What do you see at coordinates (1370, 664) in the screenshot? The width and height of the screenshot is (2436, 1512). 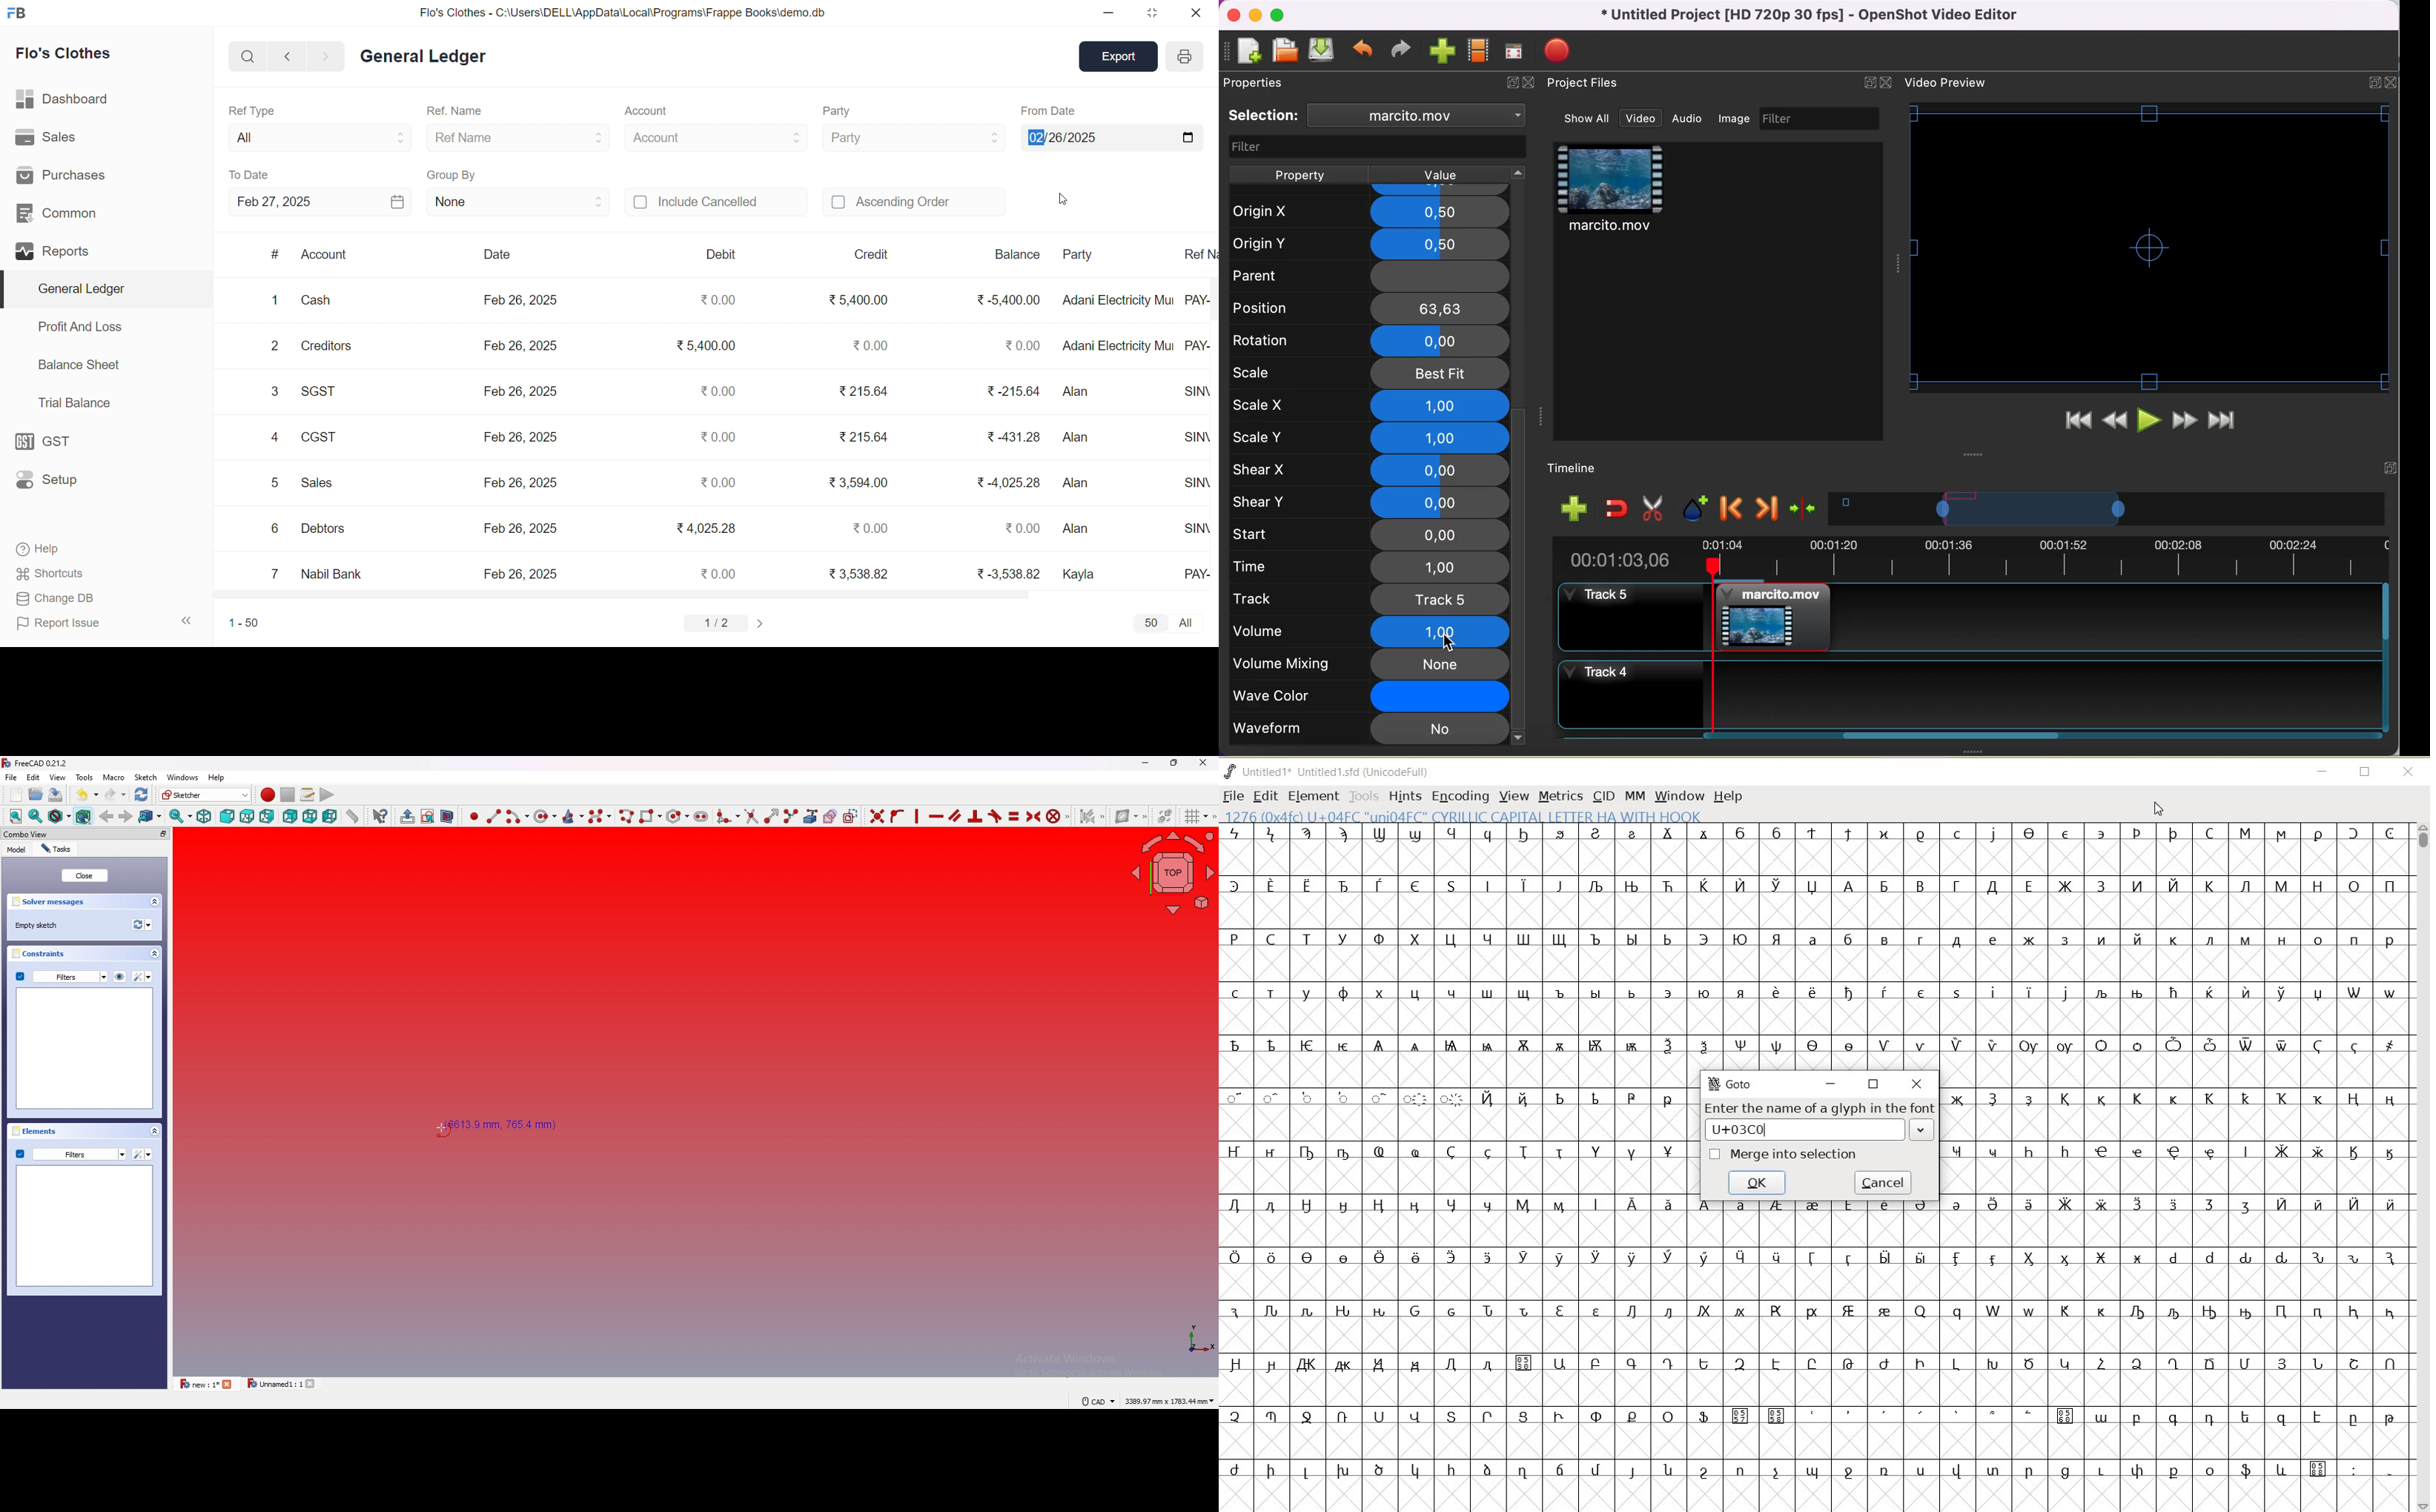 I see `volume mixing none` at bounding box center [1370, 664].